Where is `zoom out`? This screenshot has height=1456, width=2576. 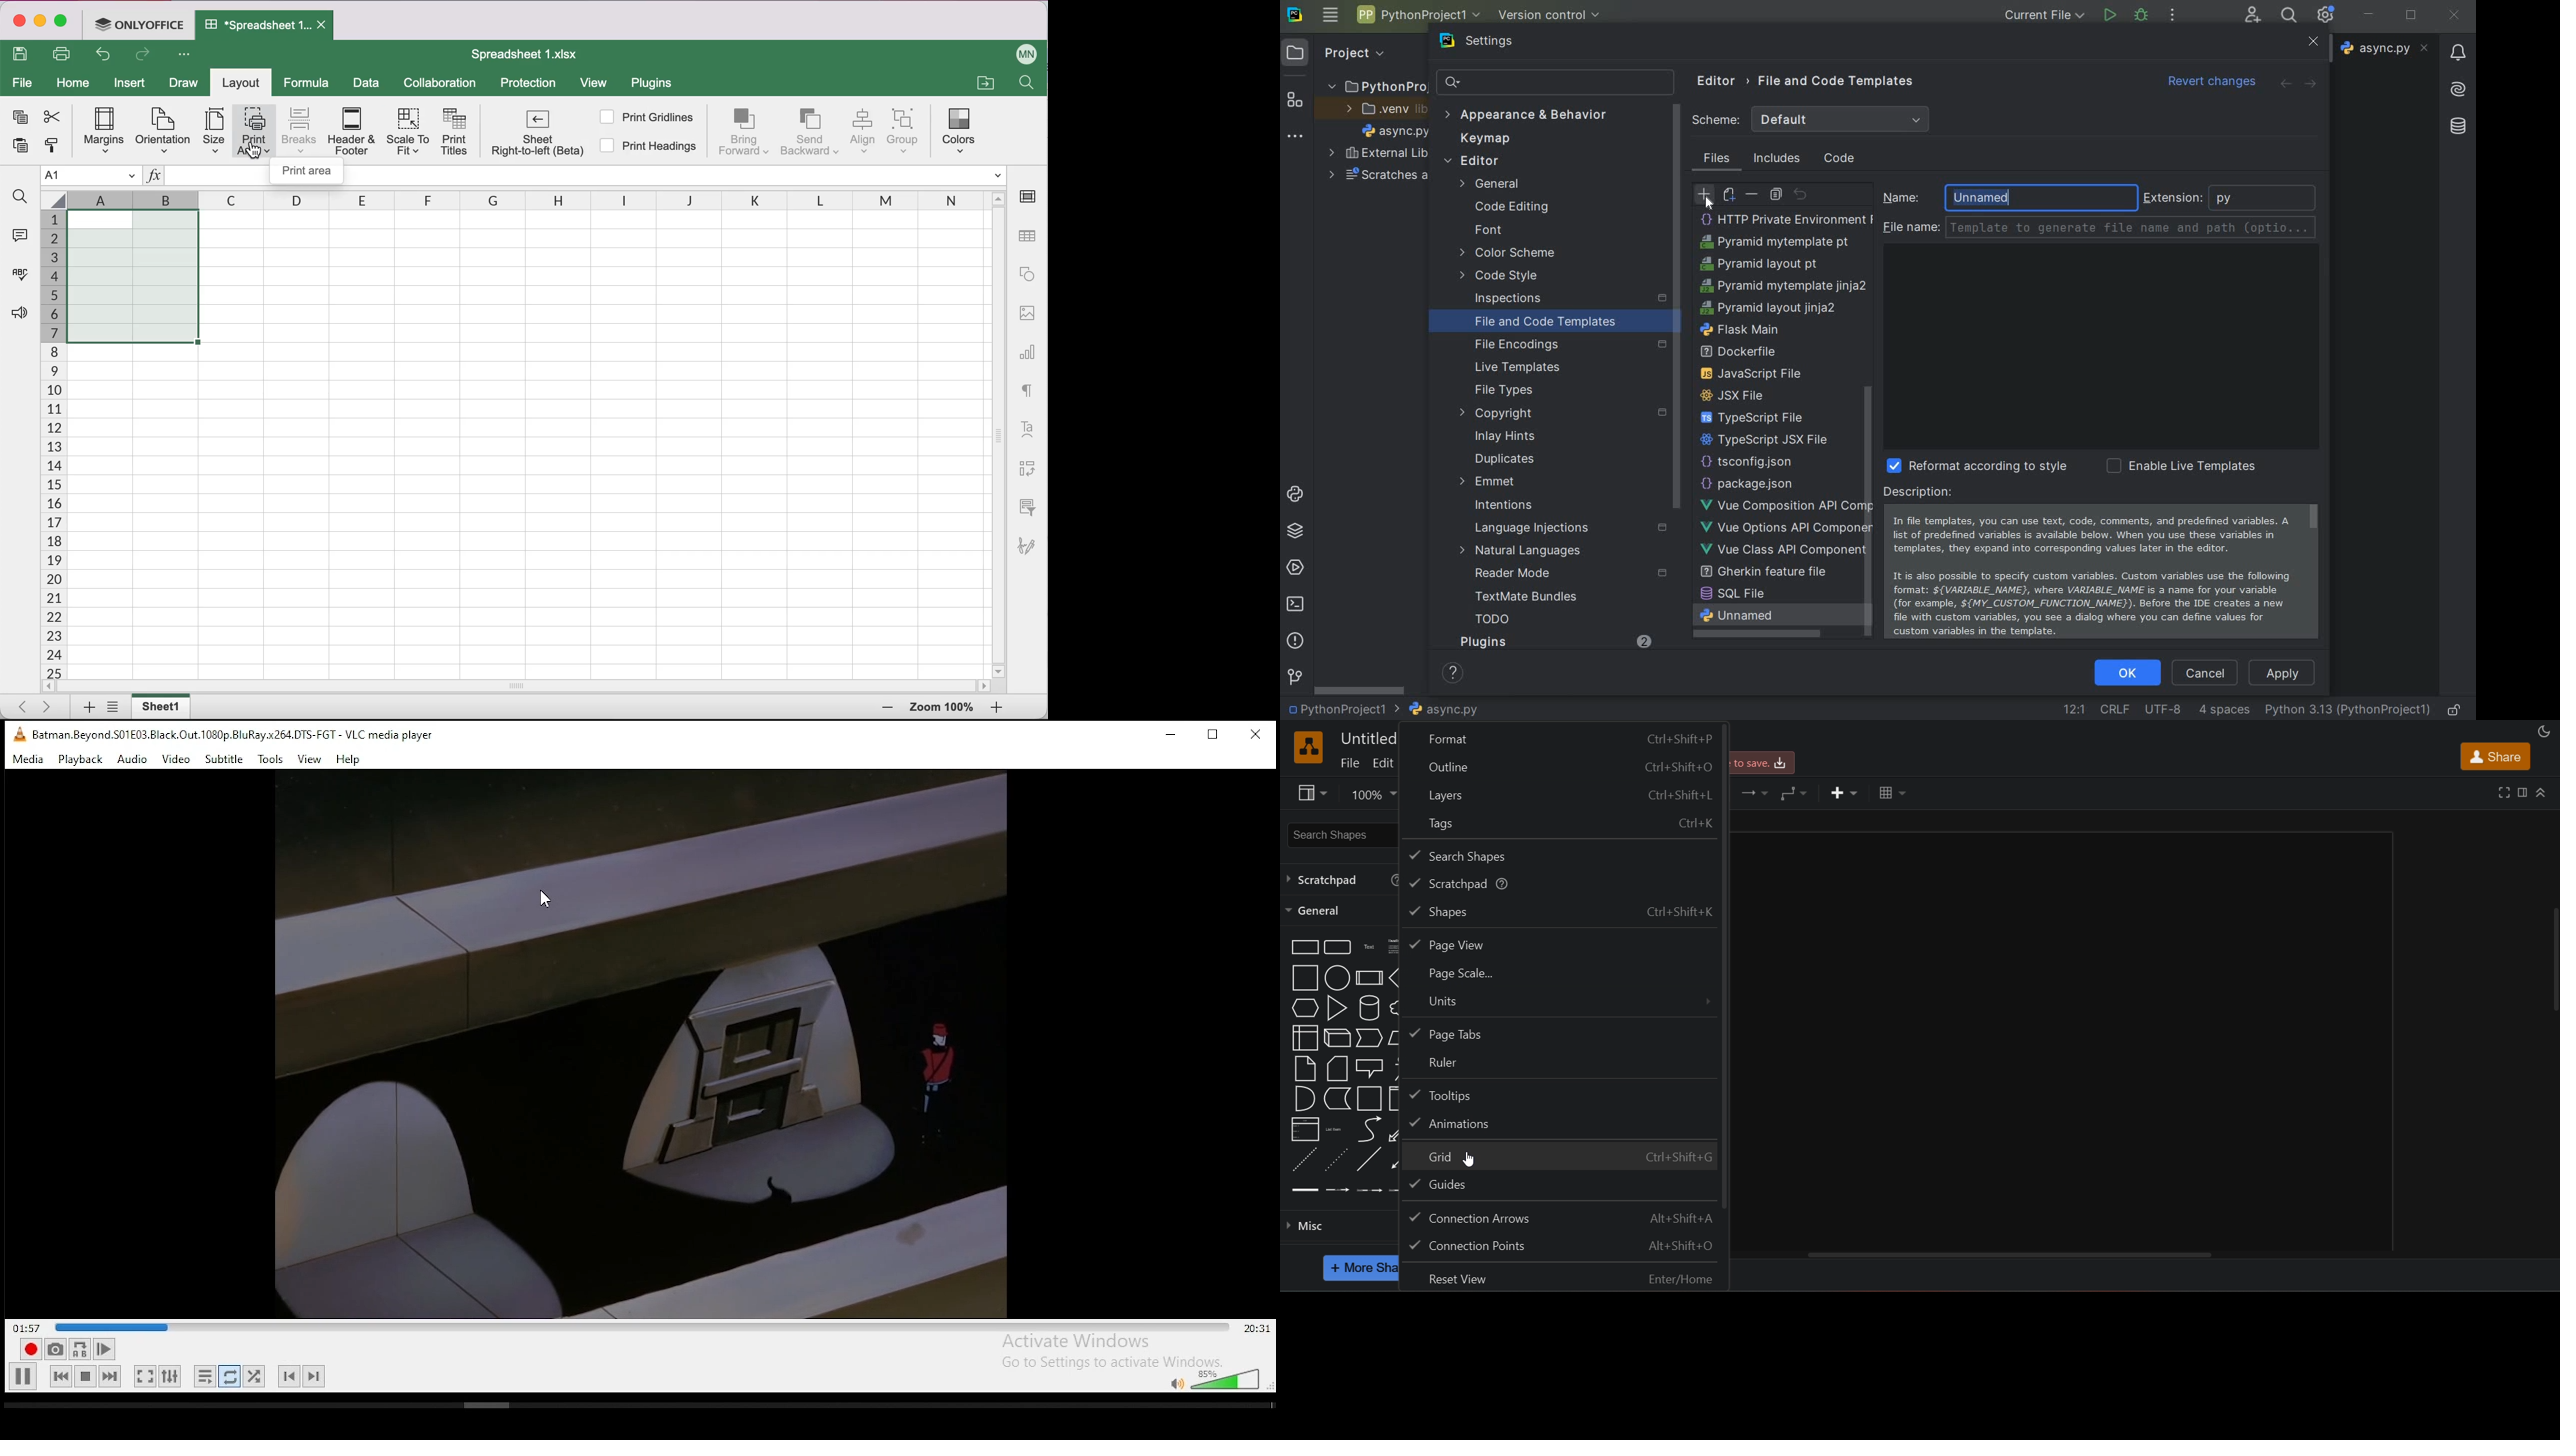 zoom out is located at coordinates (997, 708).